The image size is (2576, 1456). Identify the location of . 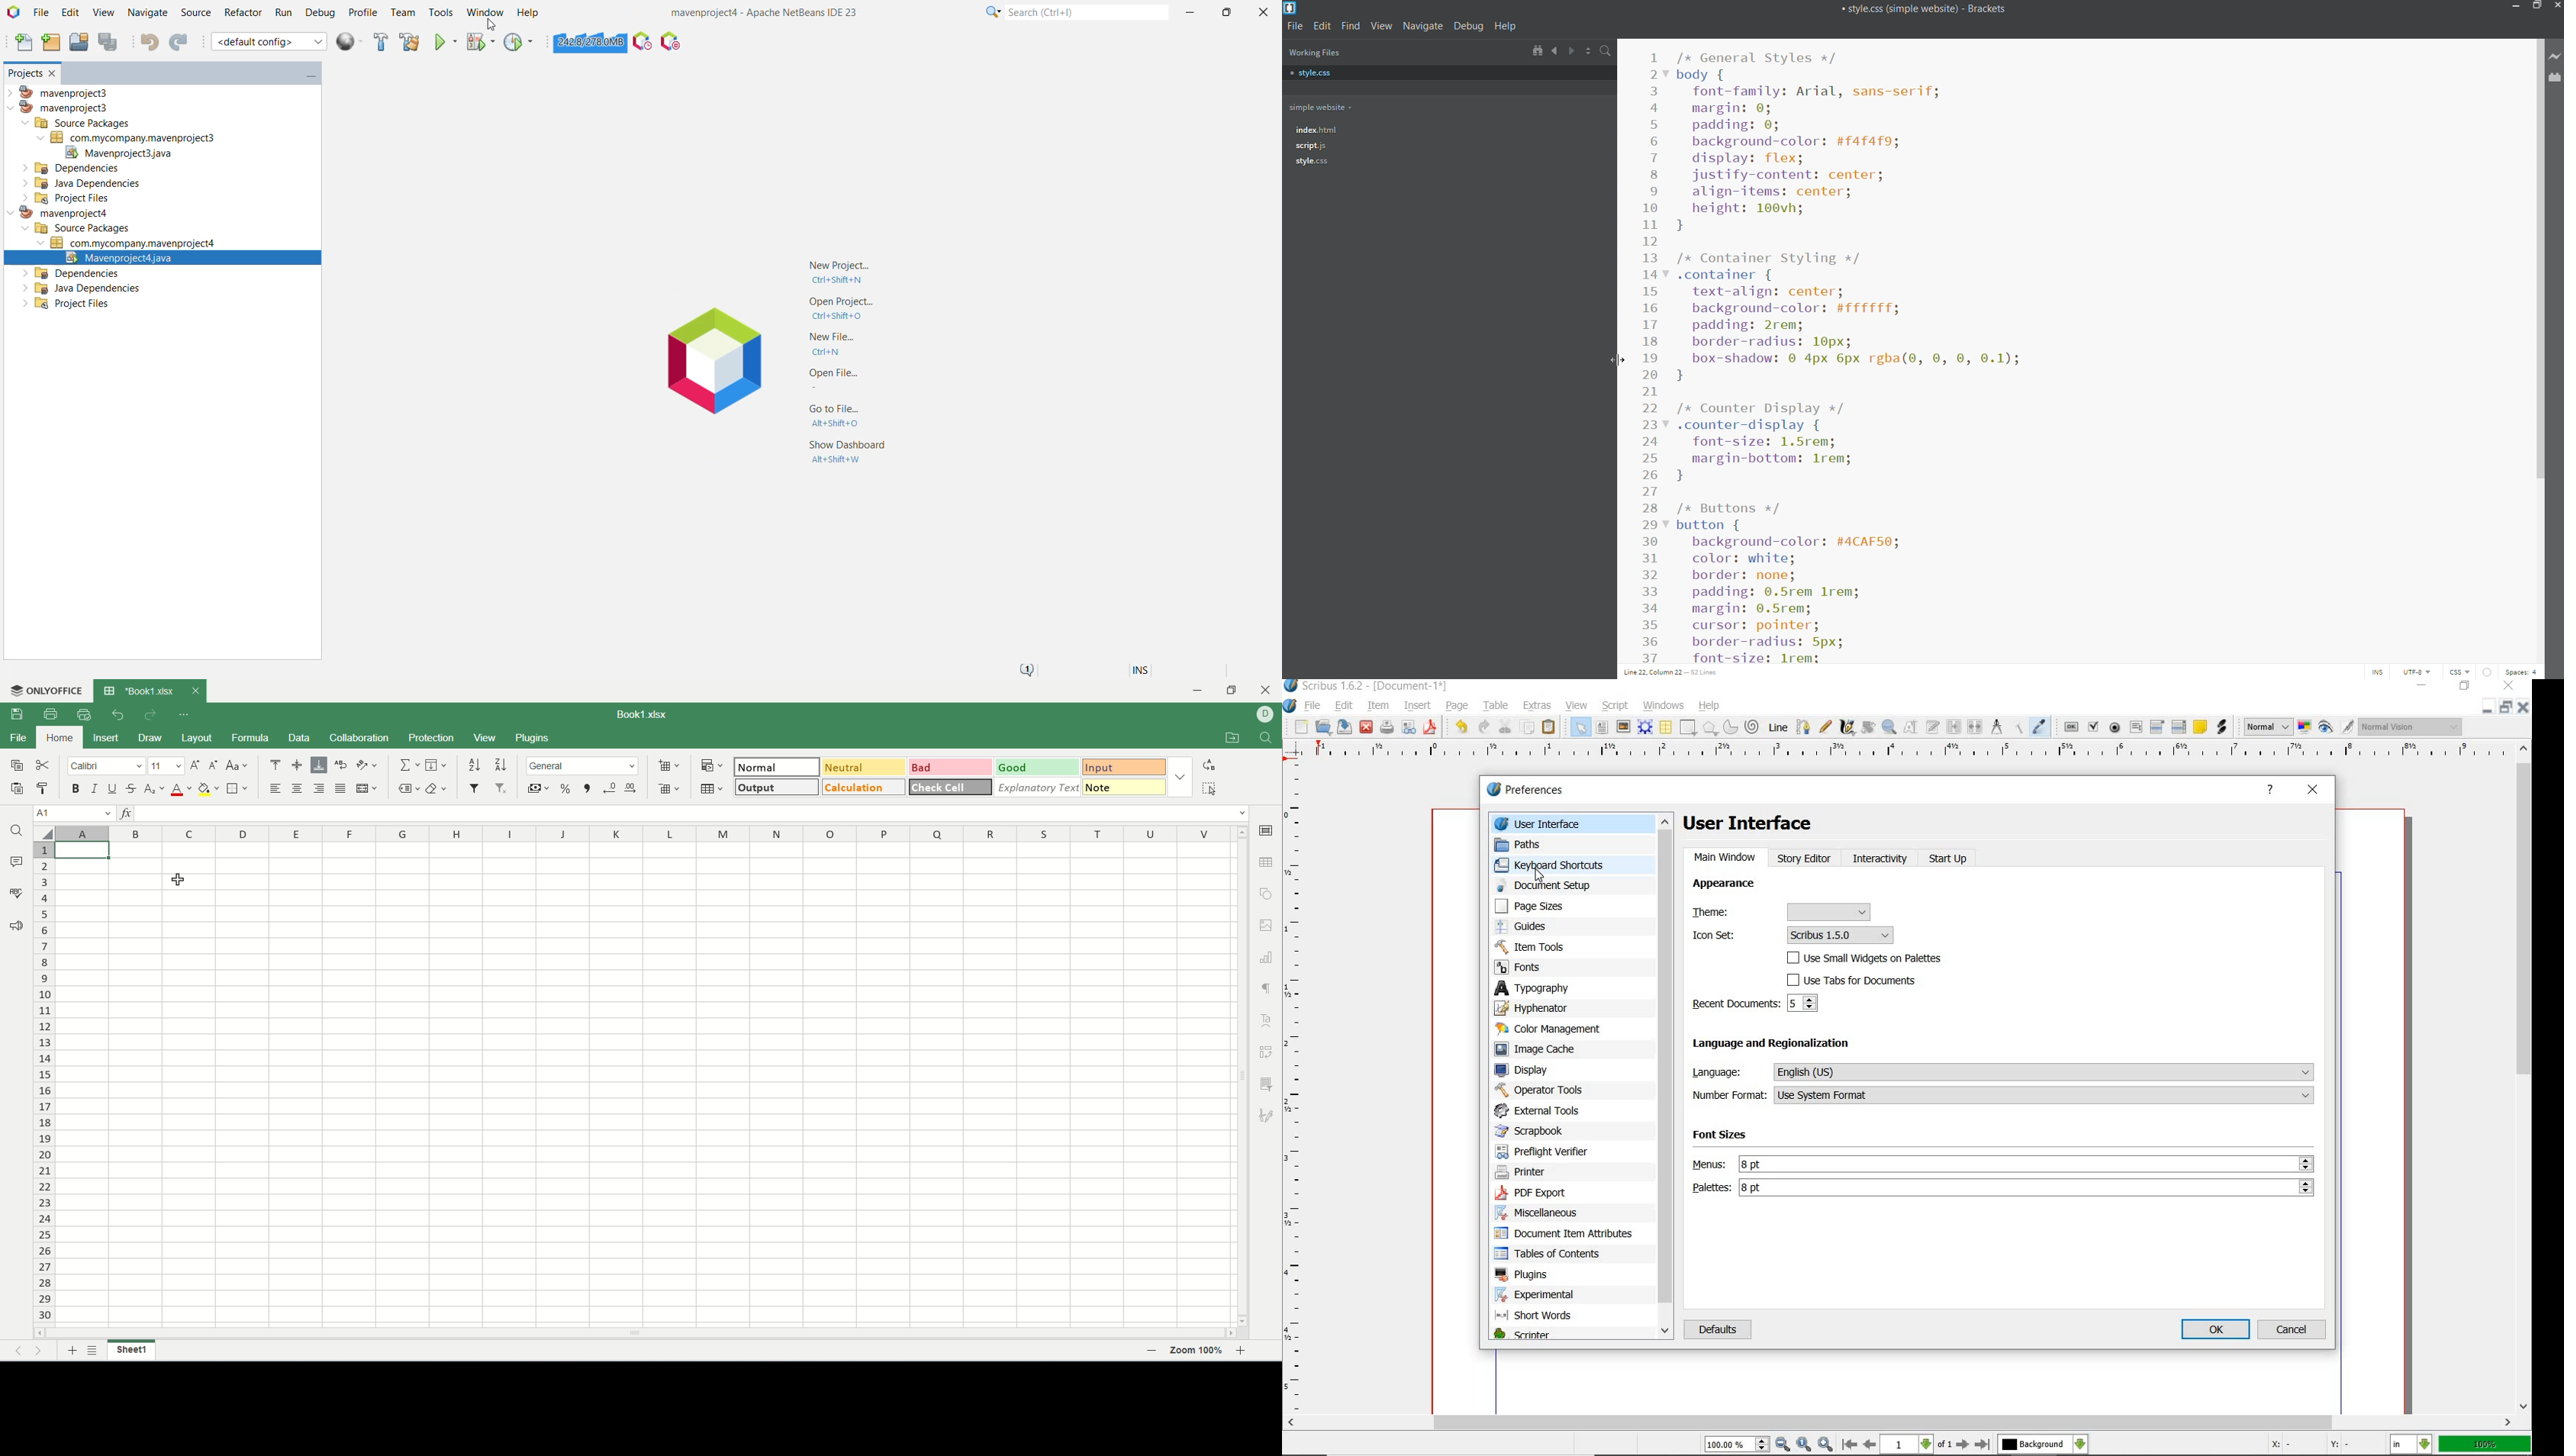
(1408, 730).